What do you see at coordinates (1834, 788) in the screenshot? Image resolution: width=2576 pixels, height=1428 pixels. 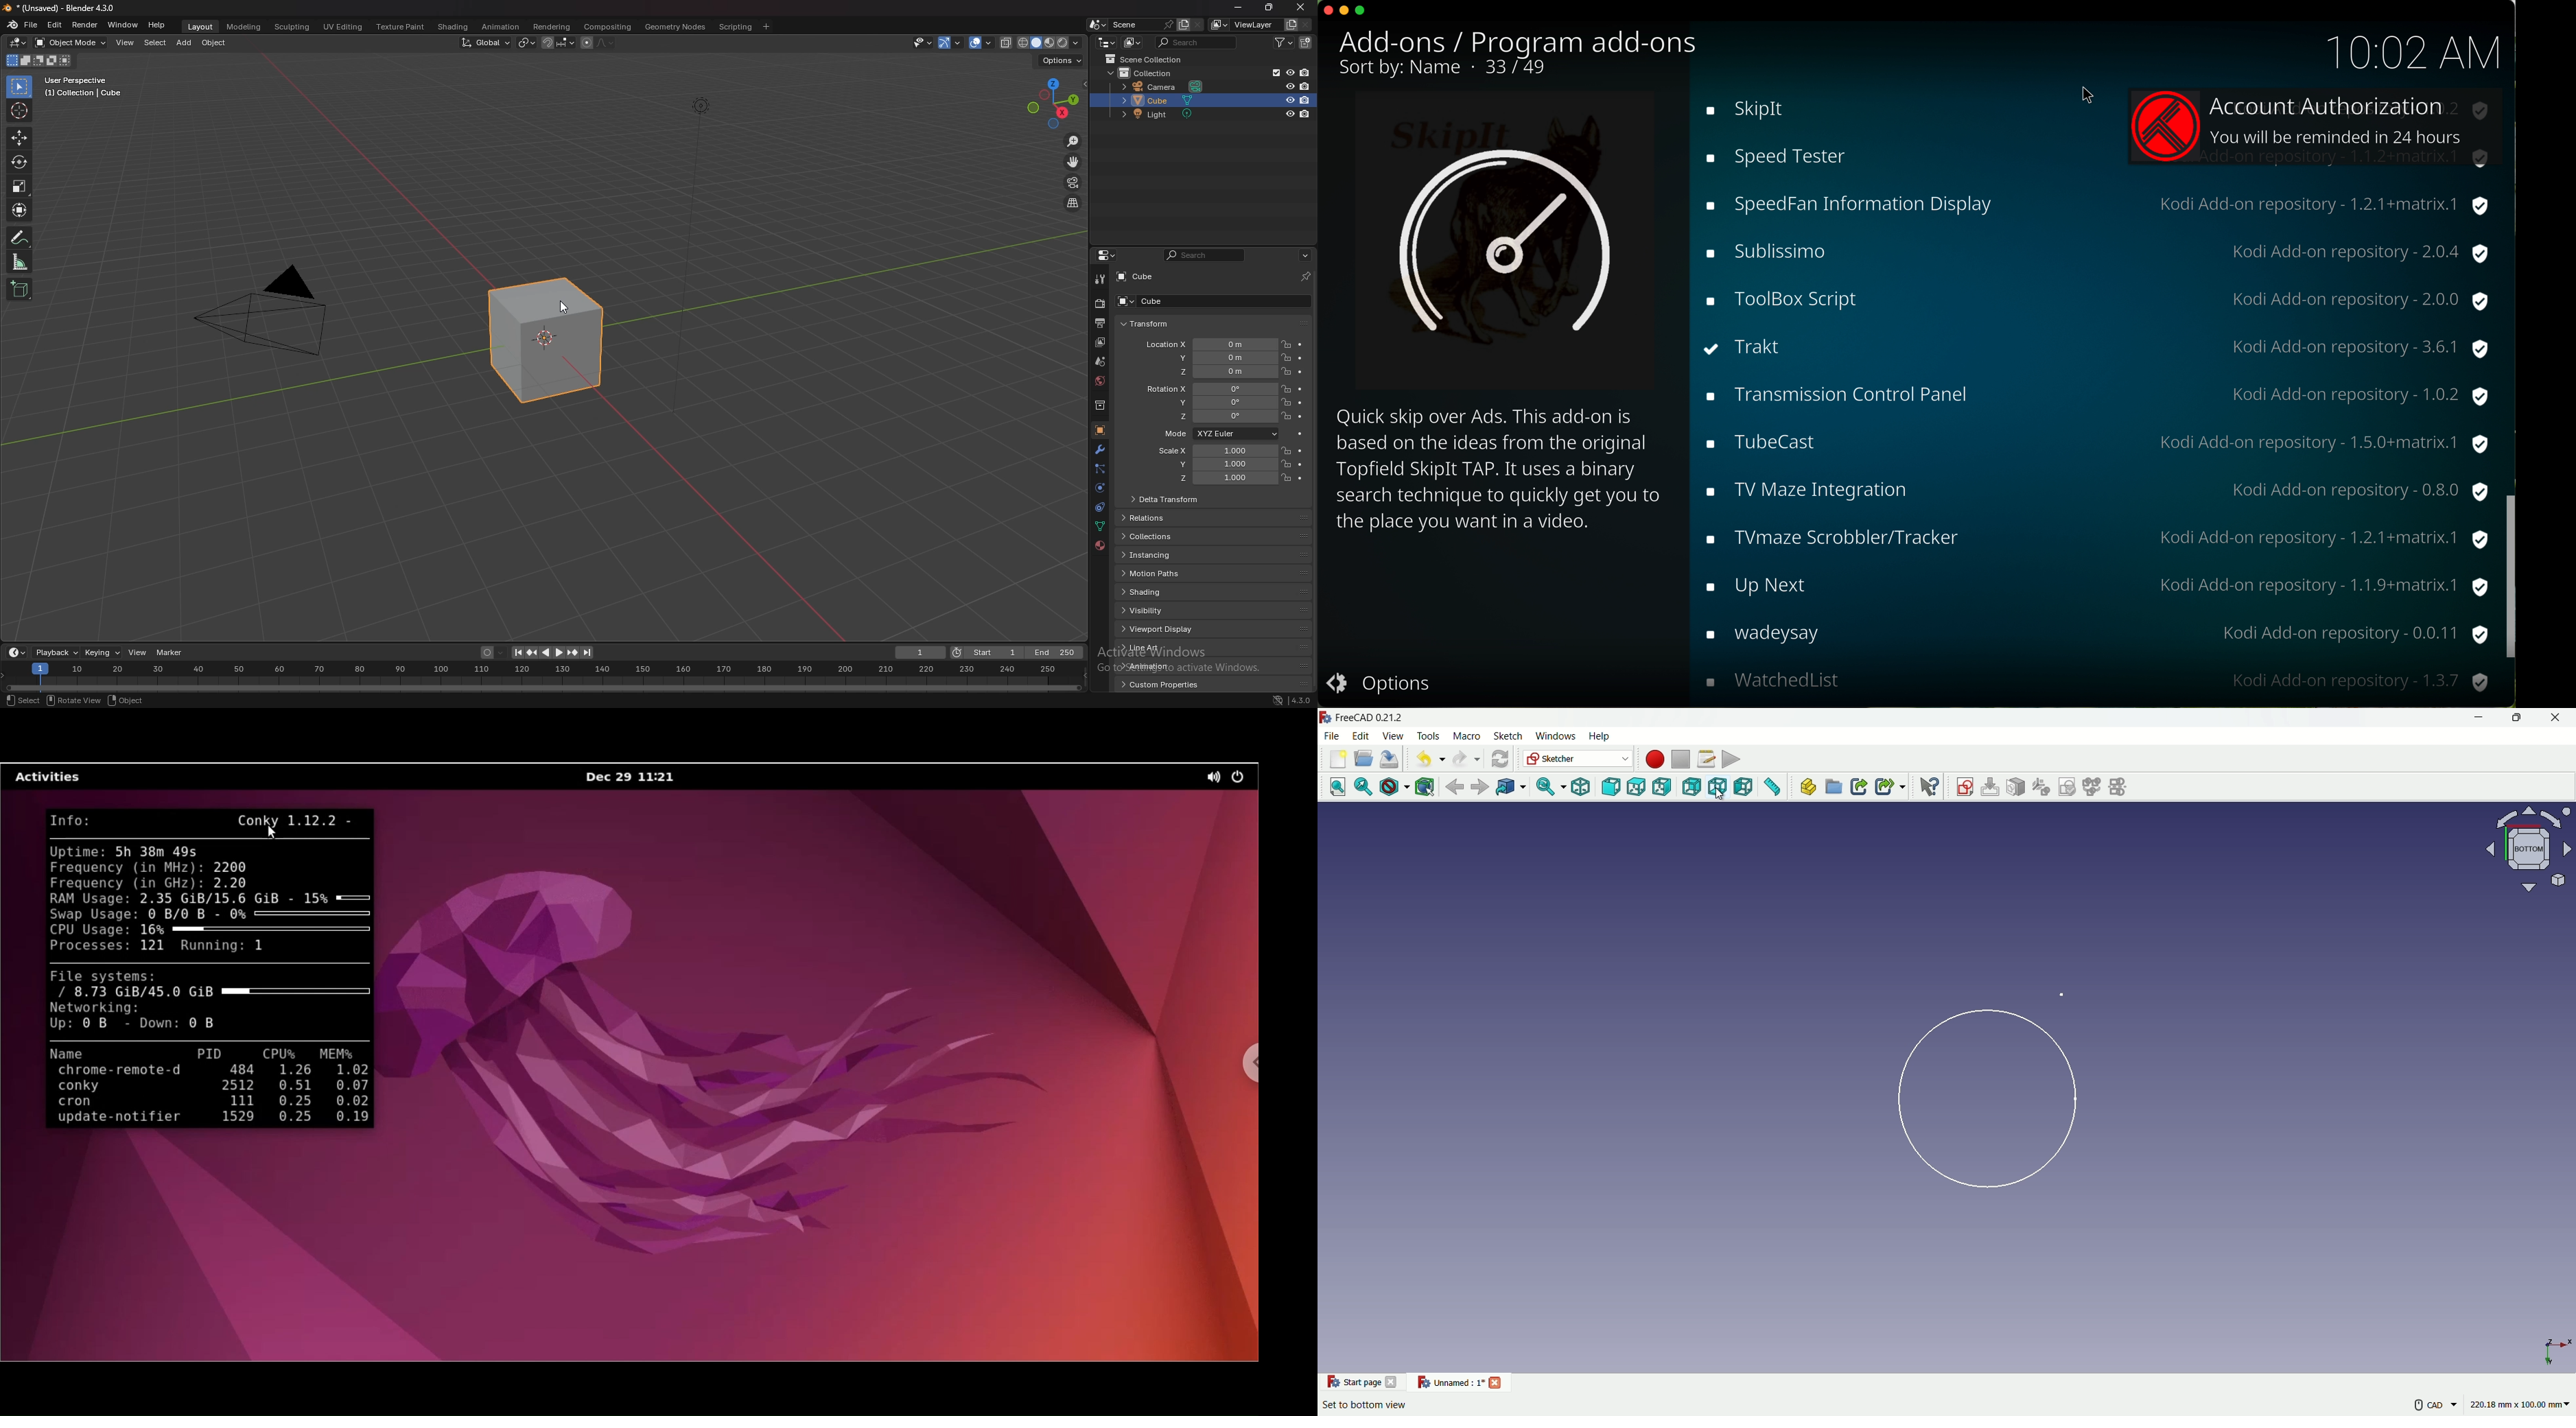 I see `create group` at bounding box center [1834, 788].